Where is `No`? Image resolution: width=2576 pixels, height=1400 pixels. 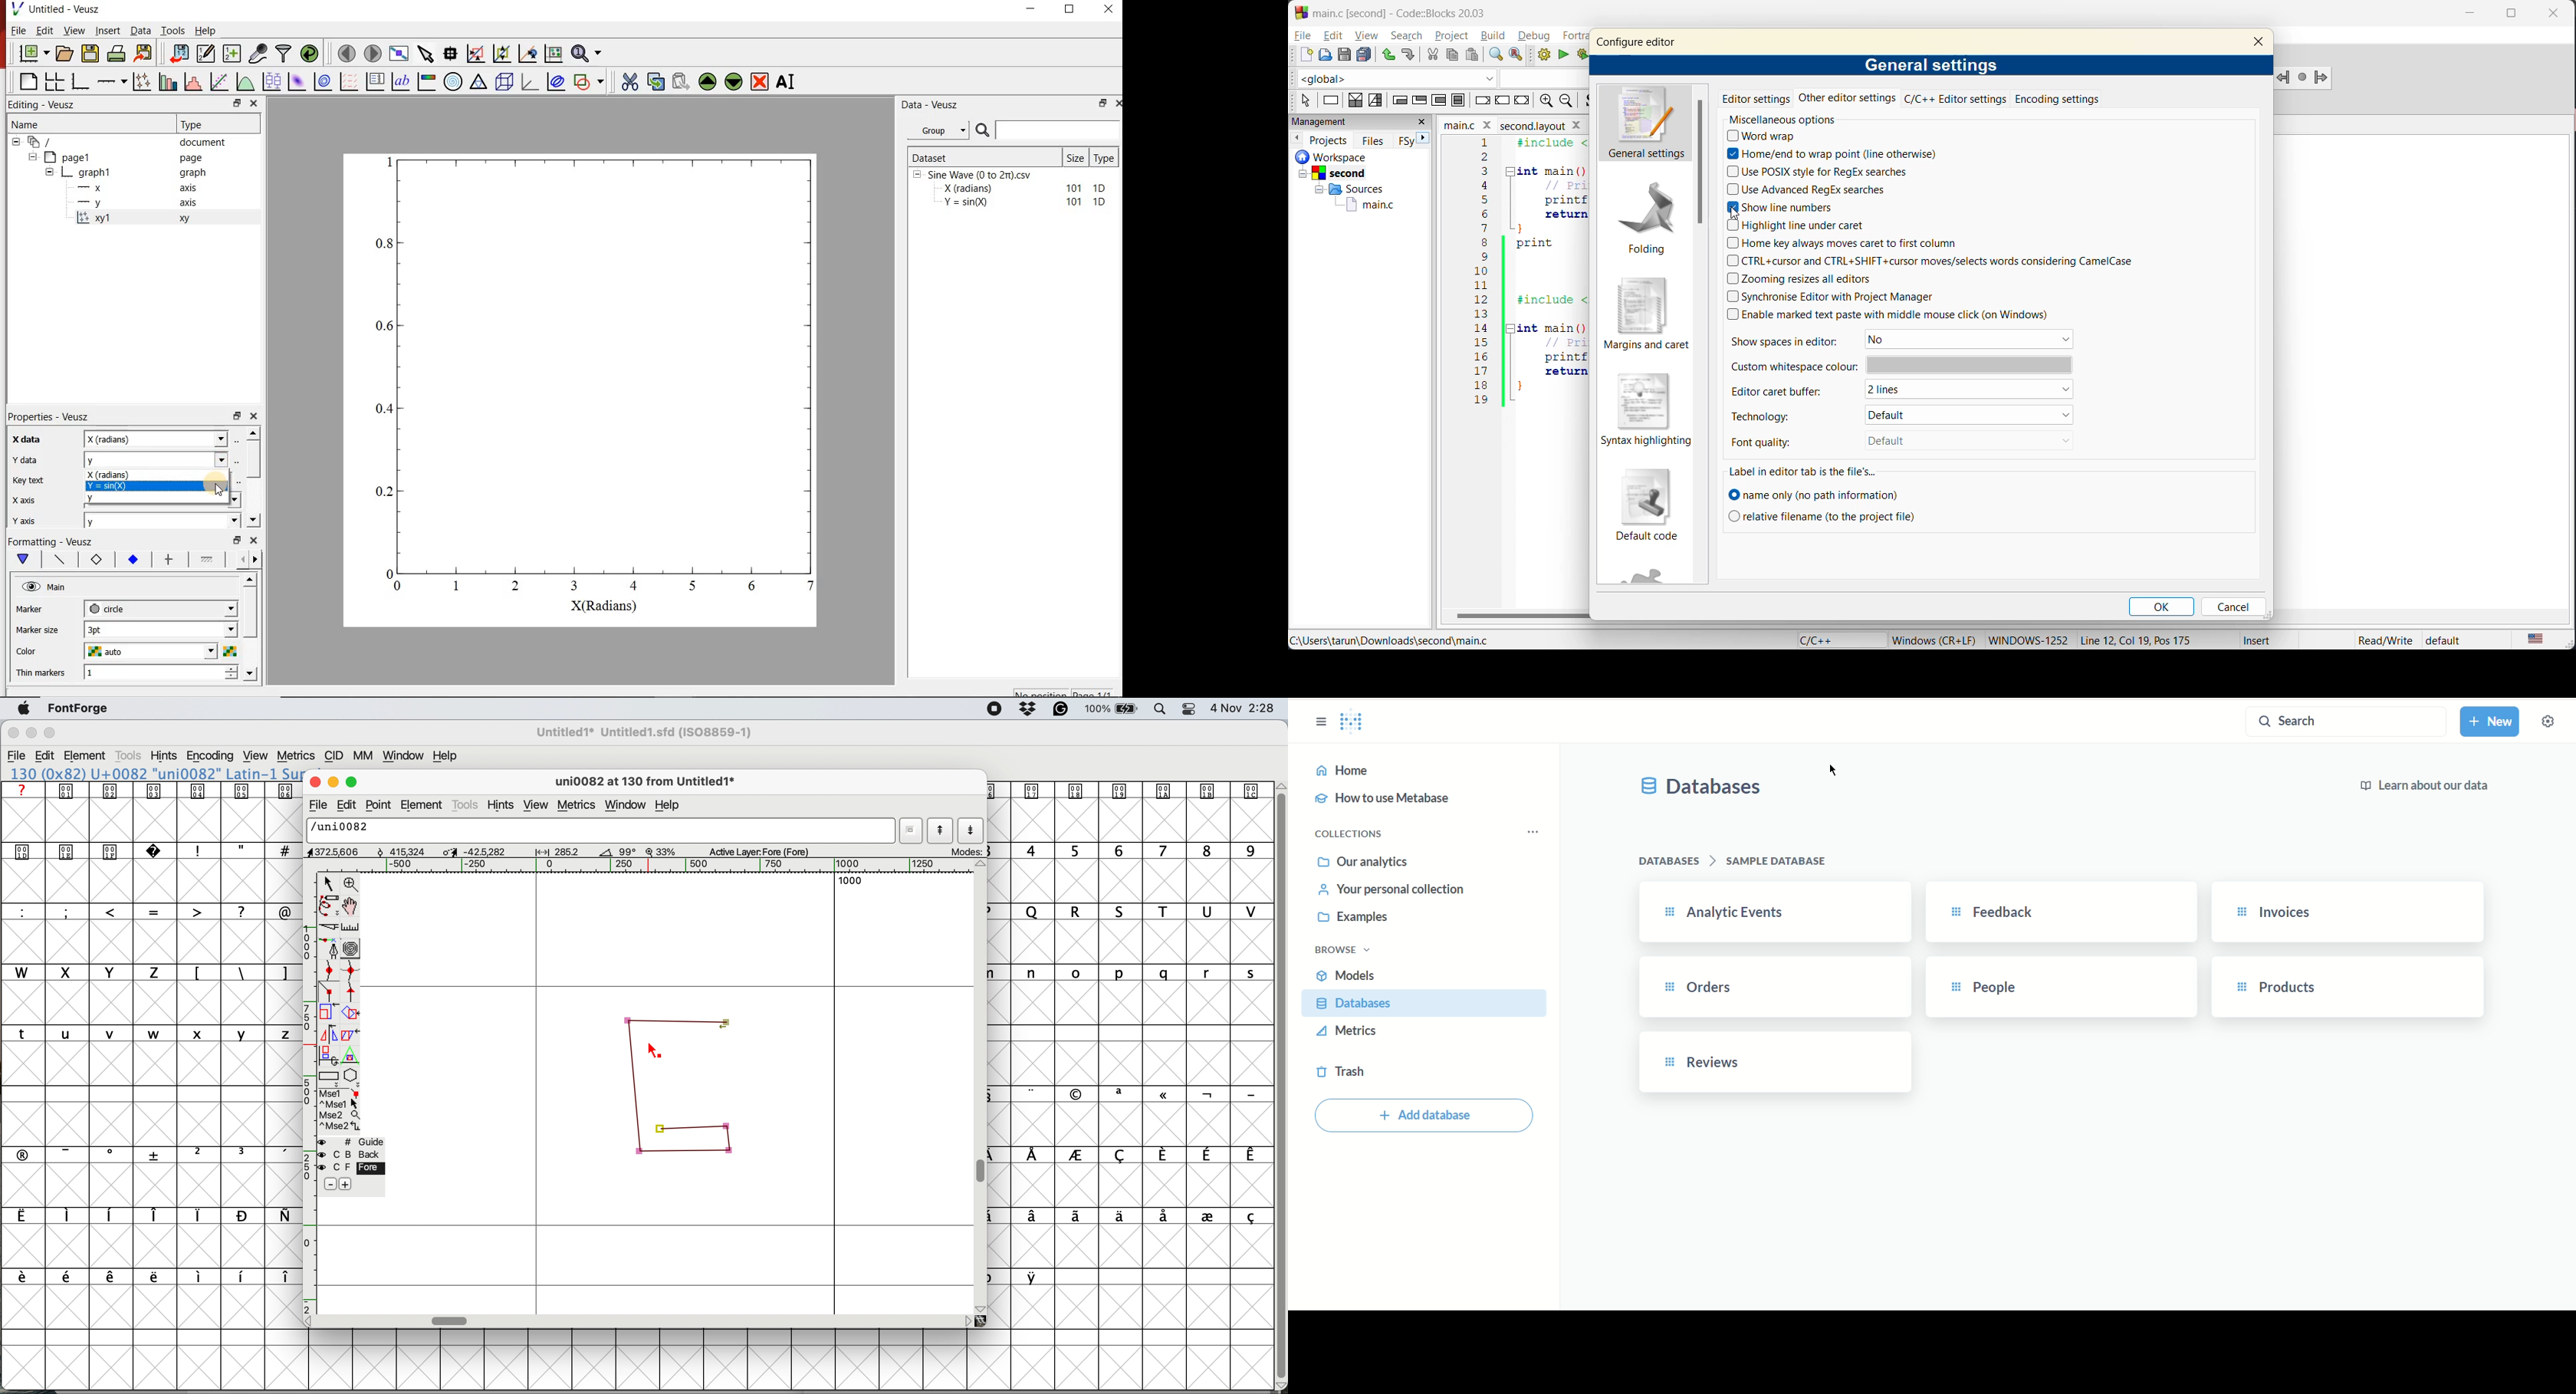 No is located at coordinates (1973, 340).